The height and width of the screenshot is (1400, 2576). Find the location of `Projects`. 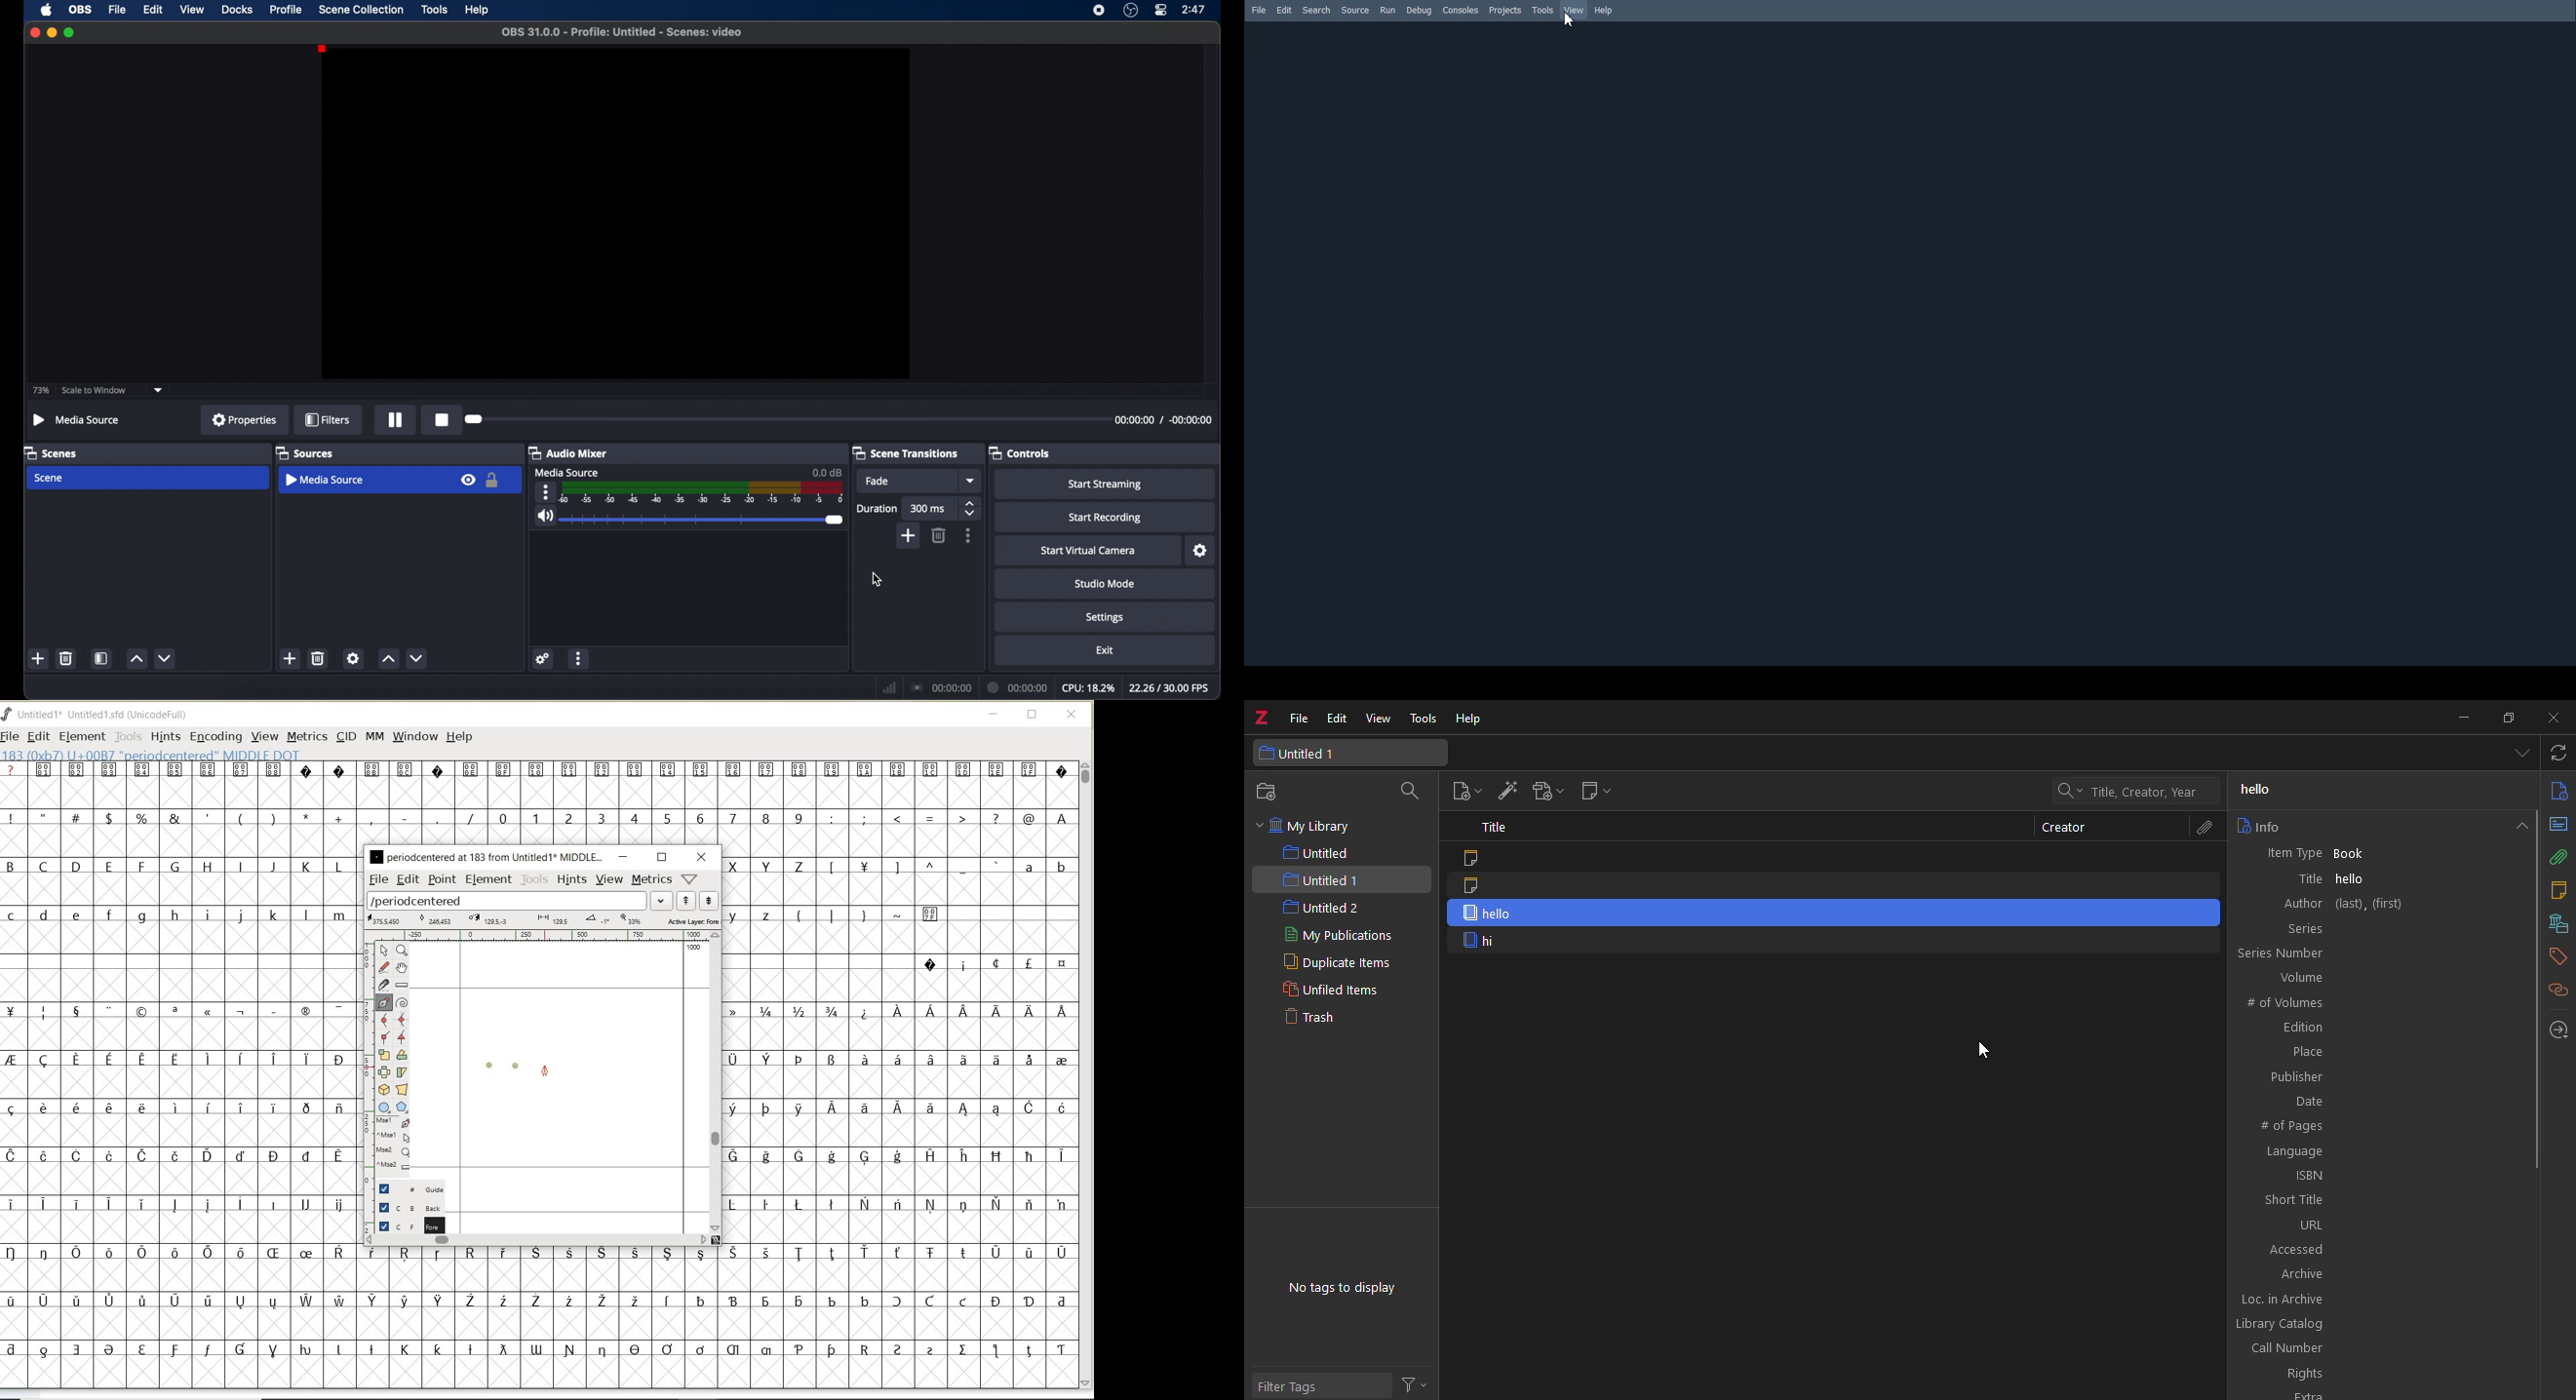

Projects is located at coordinates (1506, 11).